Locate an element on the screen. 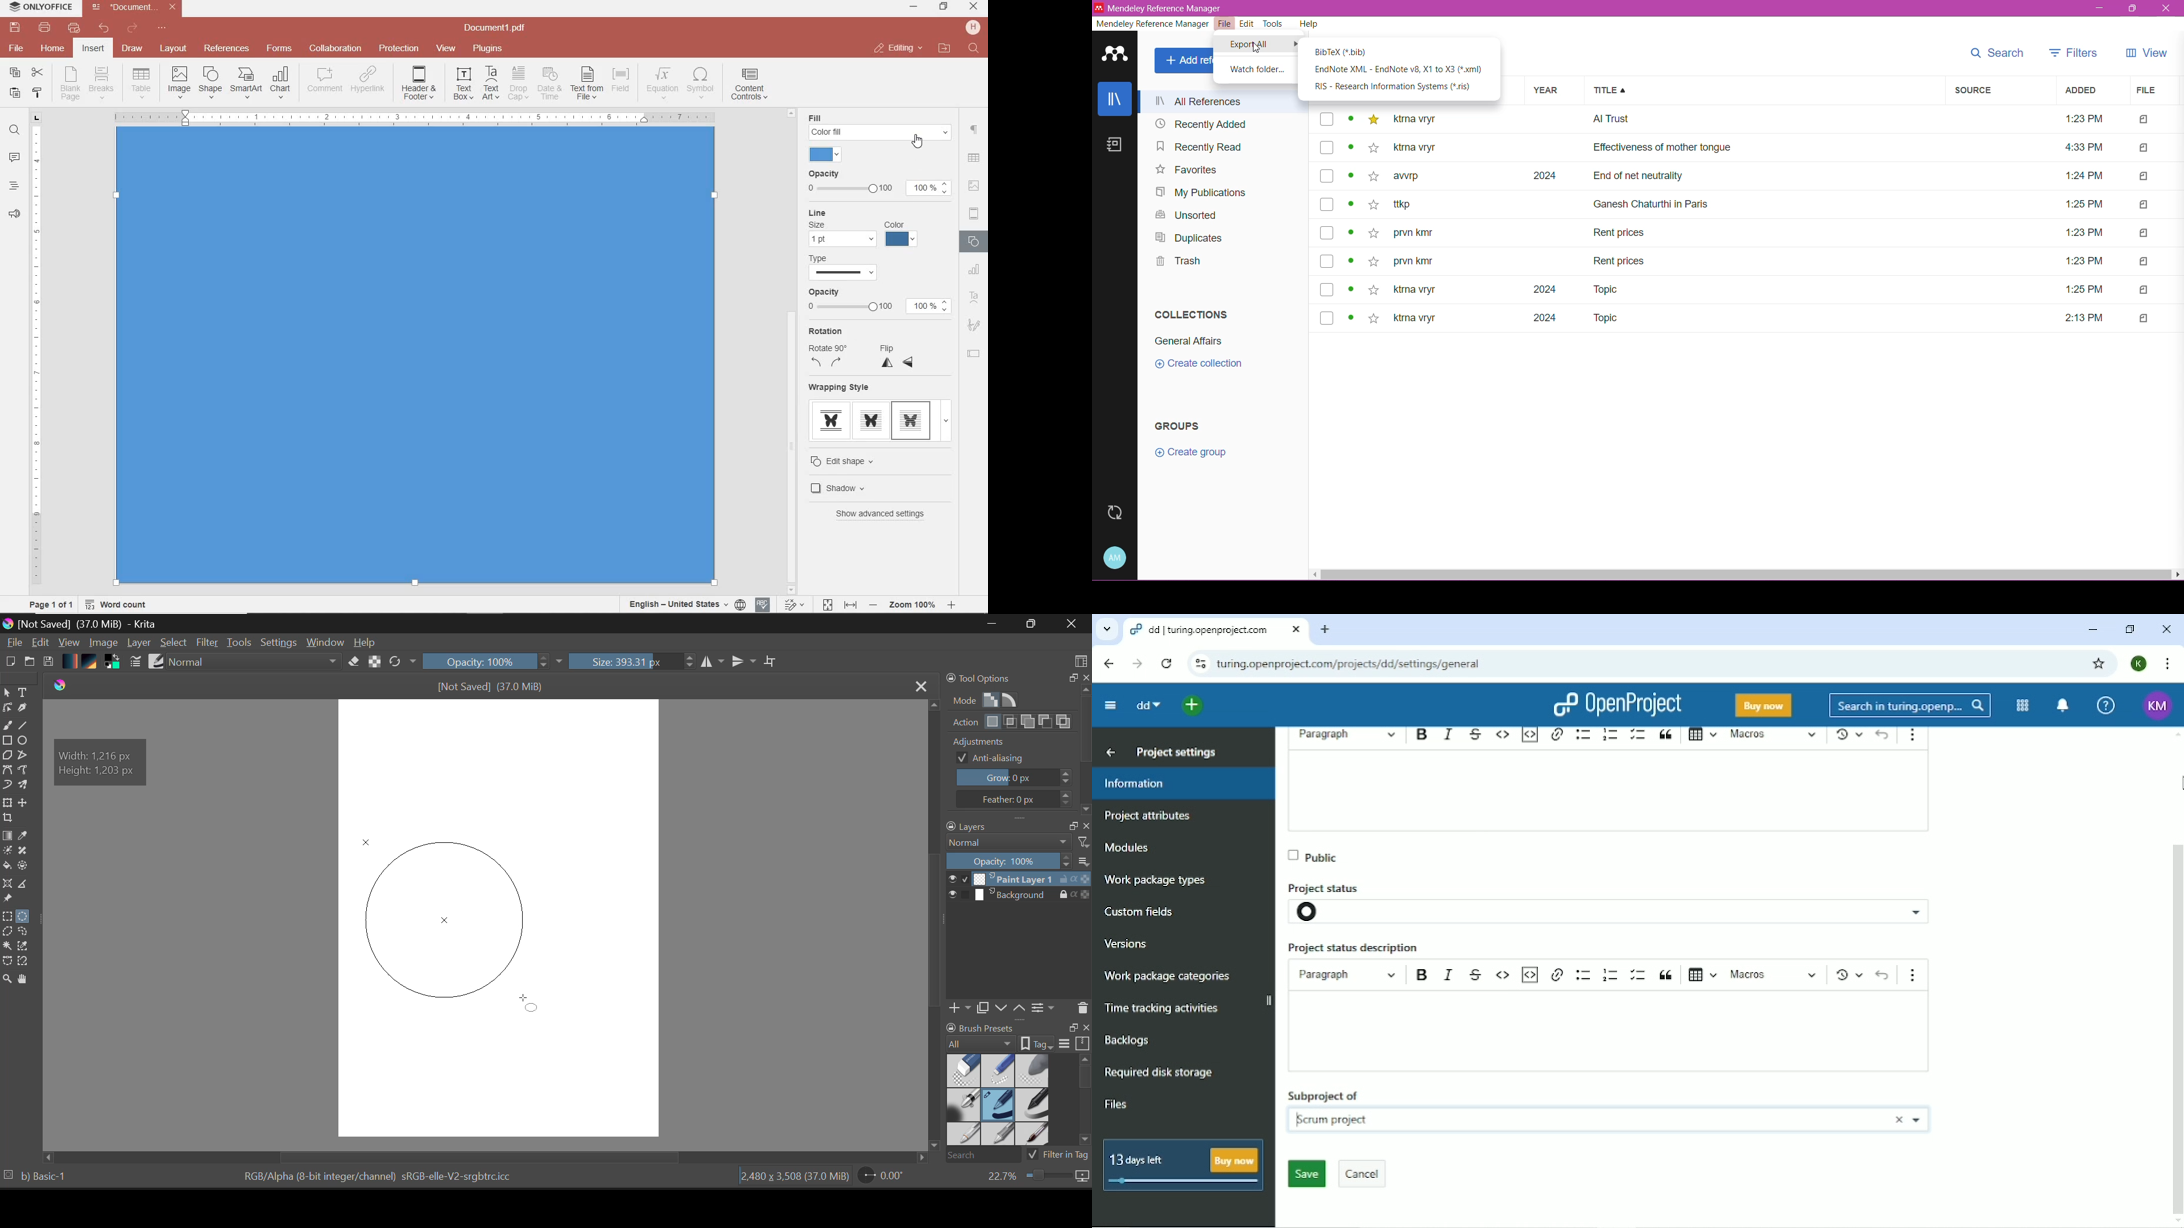 The width and height of the screenshot is (2184, 1232). Account and Help is located at coordinates (1118, 557).